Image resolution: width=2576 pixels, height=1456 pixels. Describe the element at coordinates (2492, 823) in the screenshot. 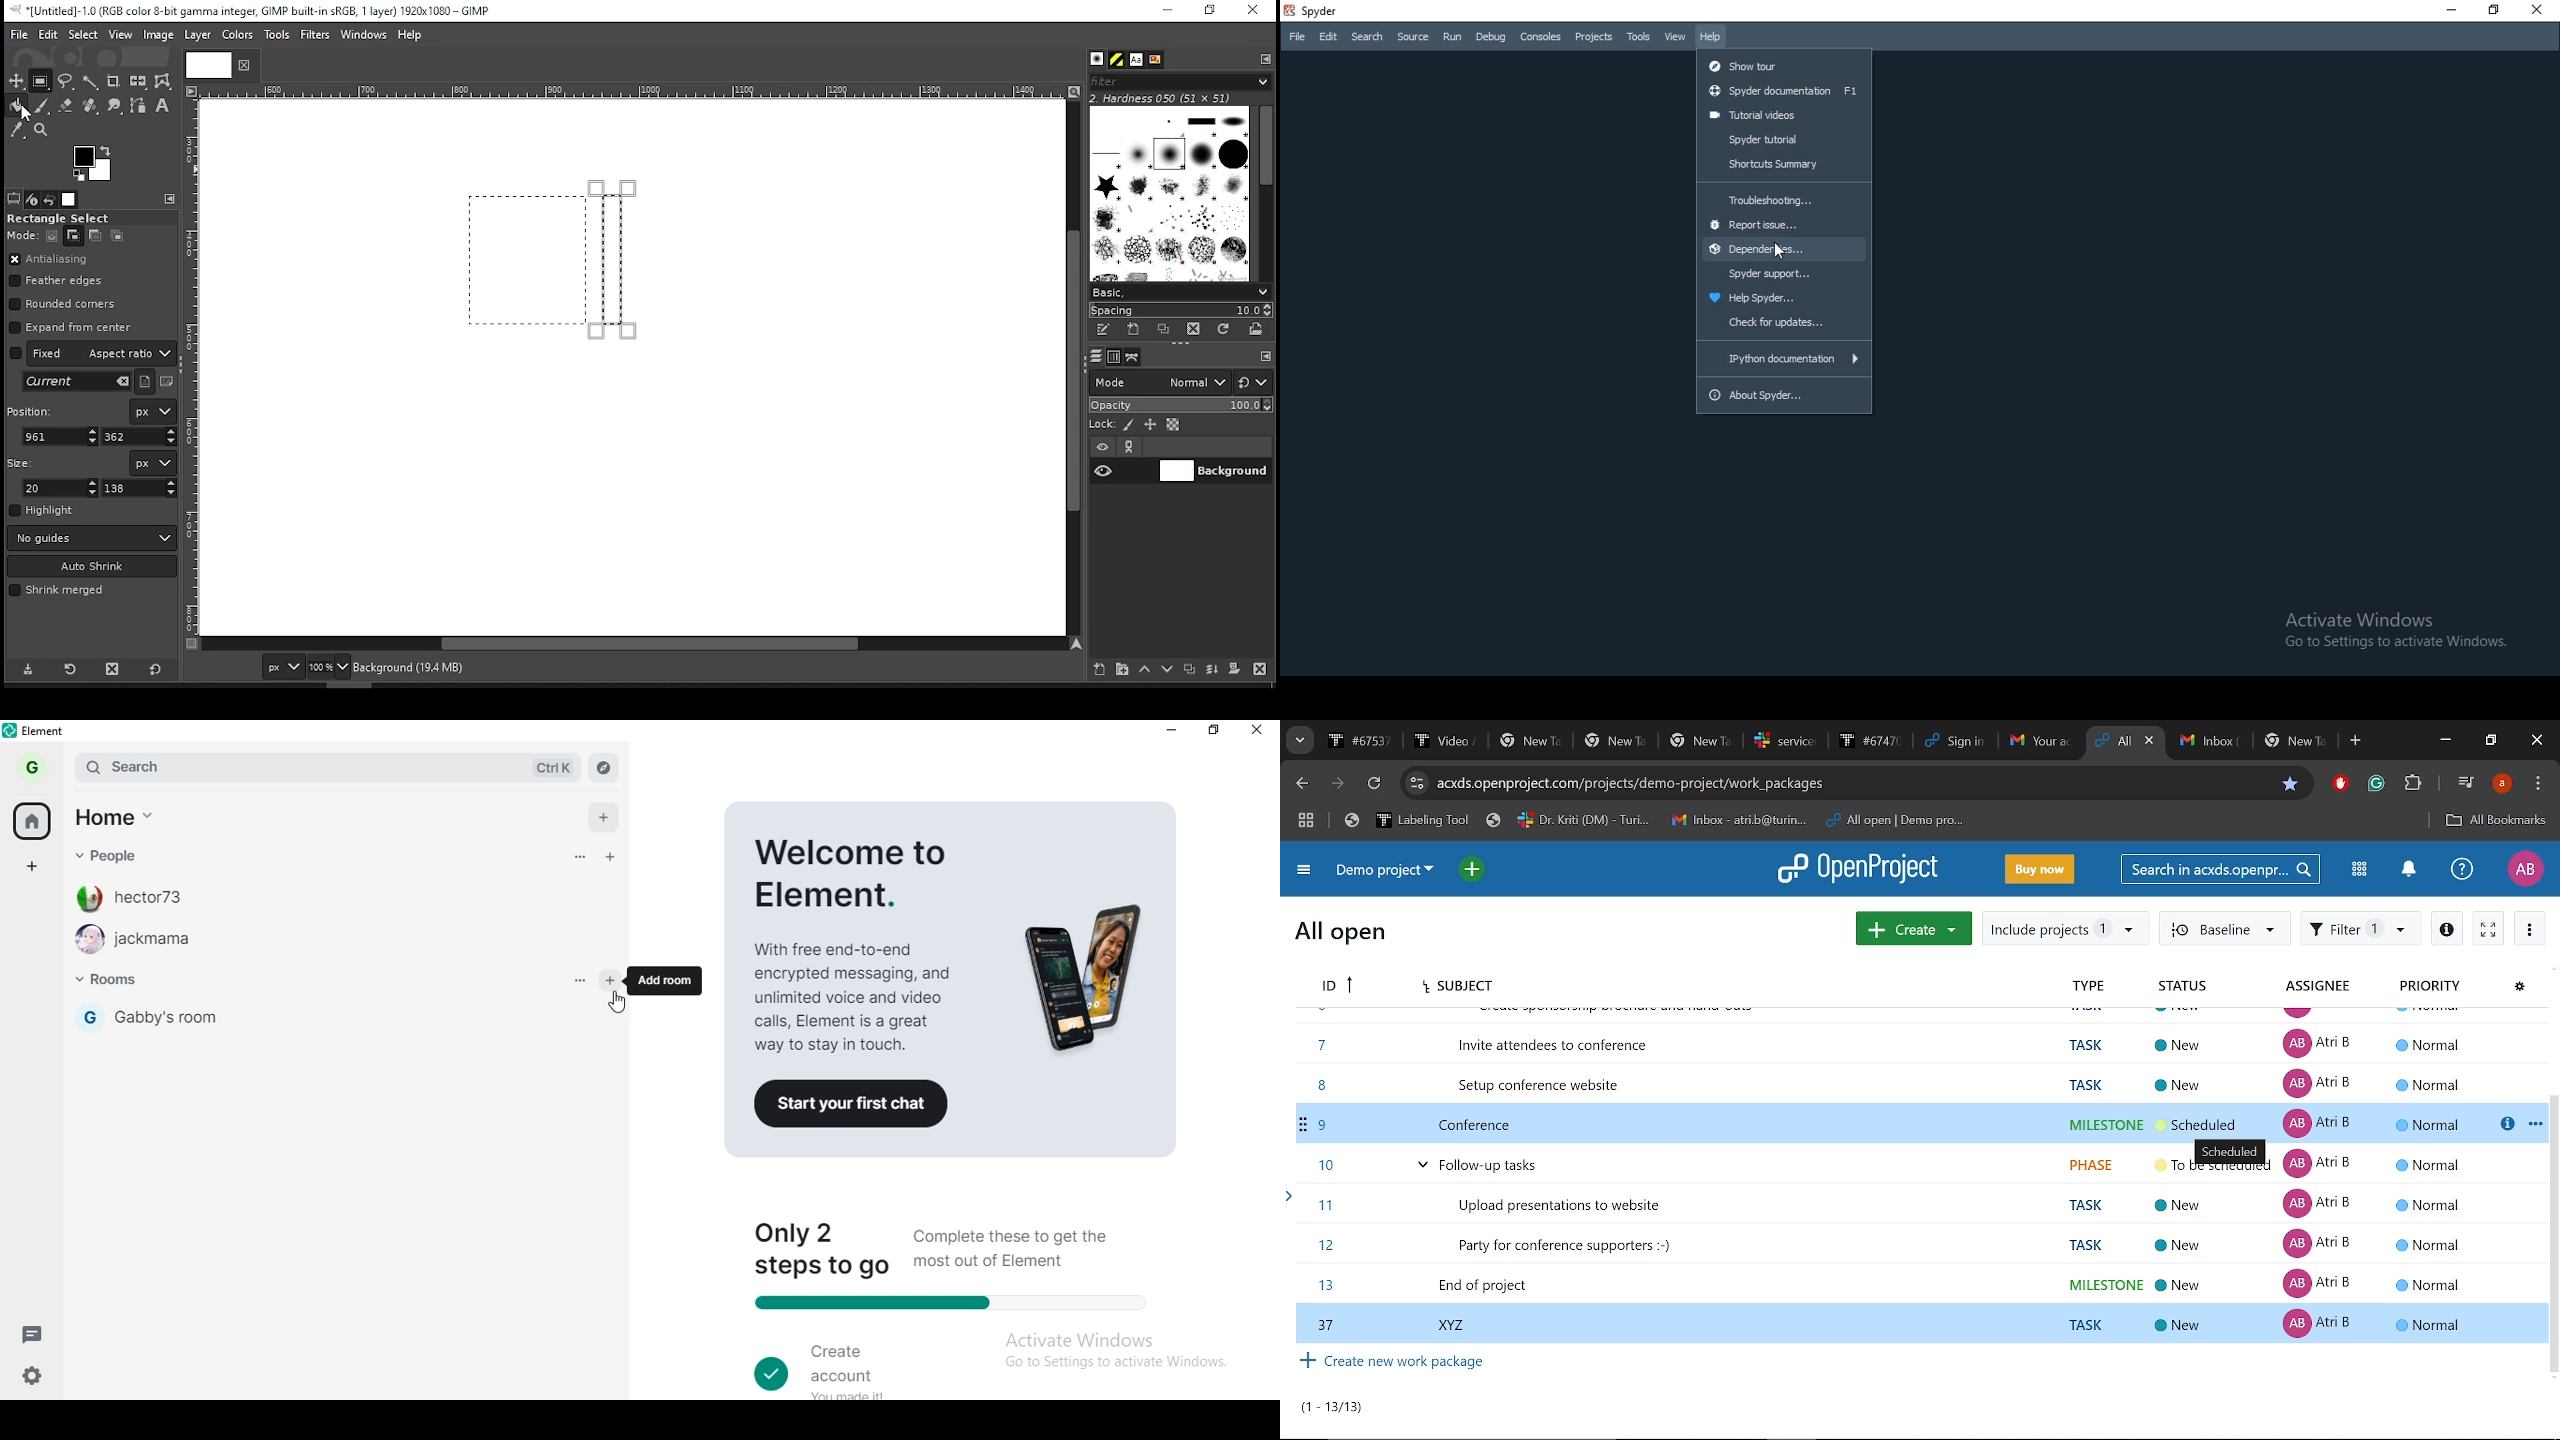

I see `All bookmarks` at that location.